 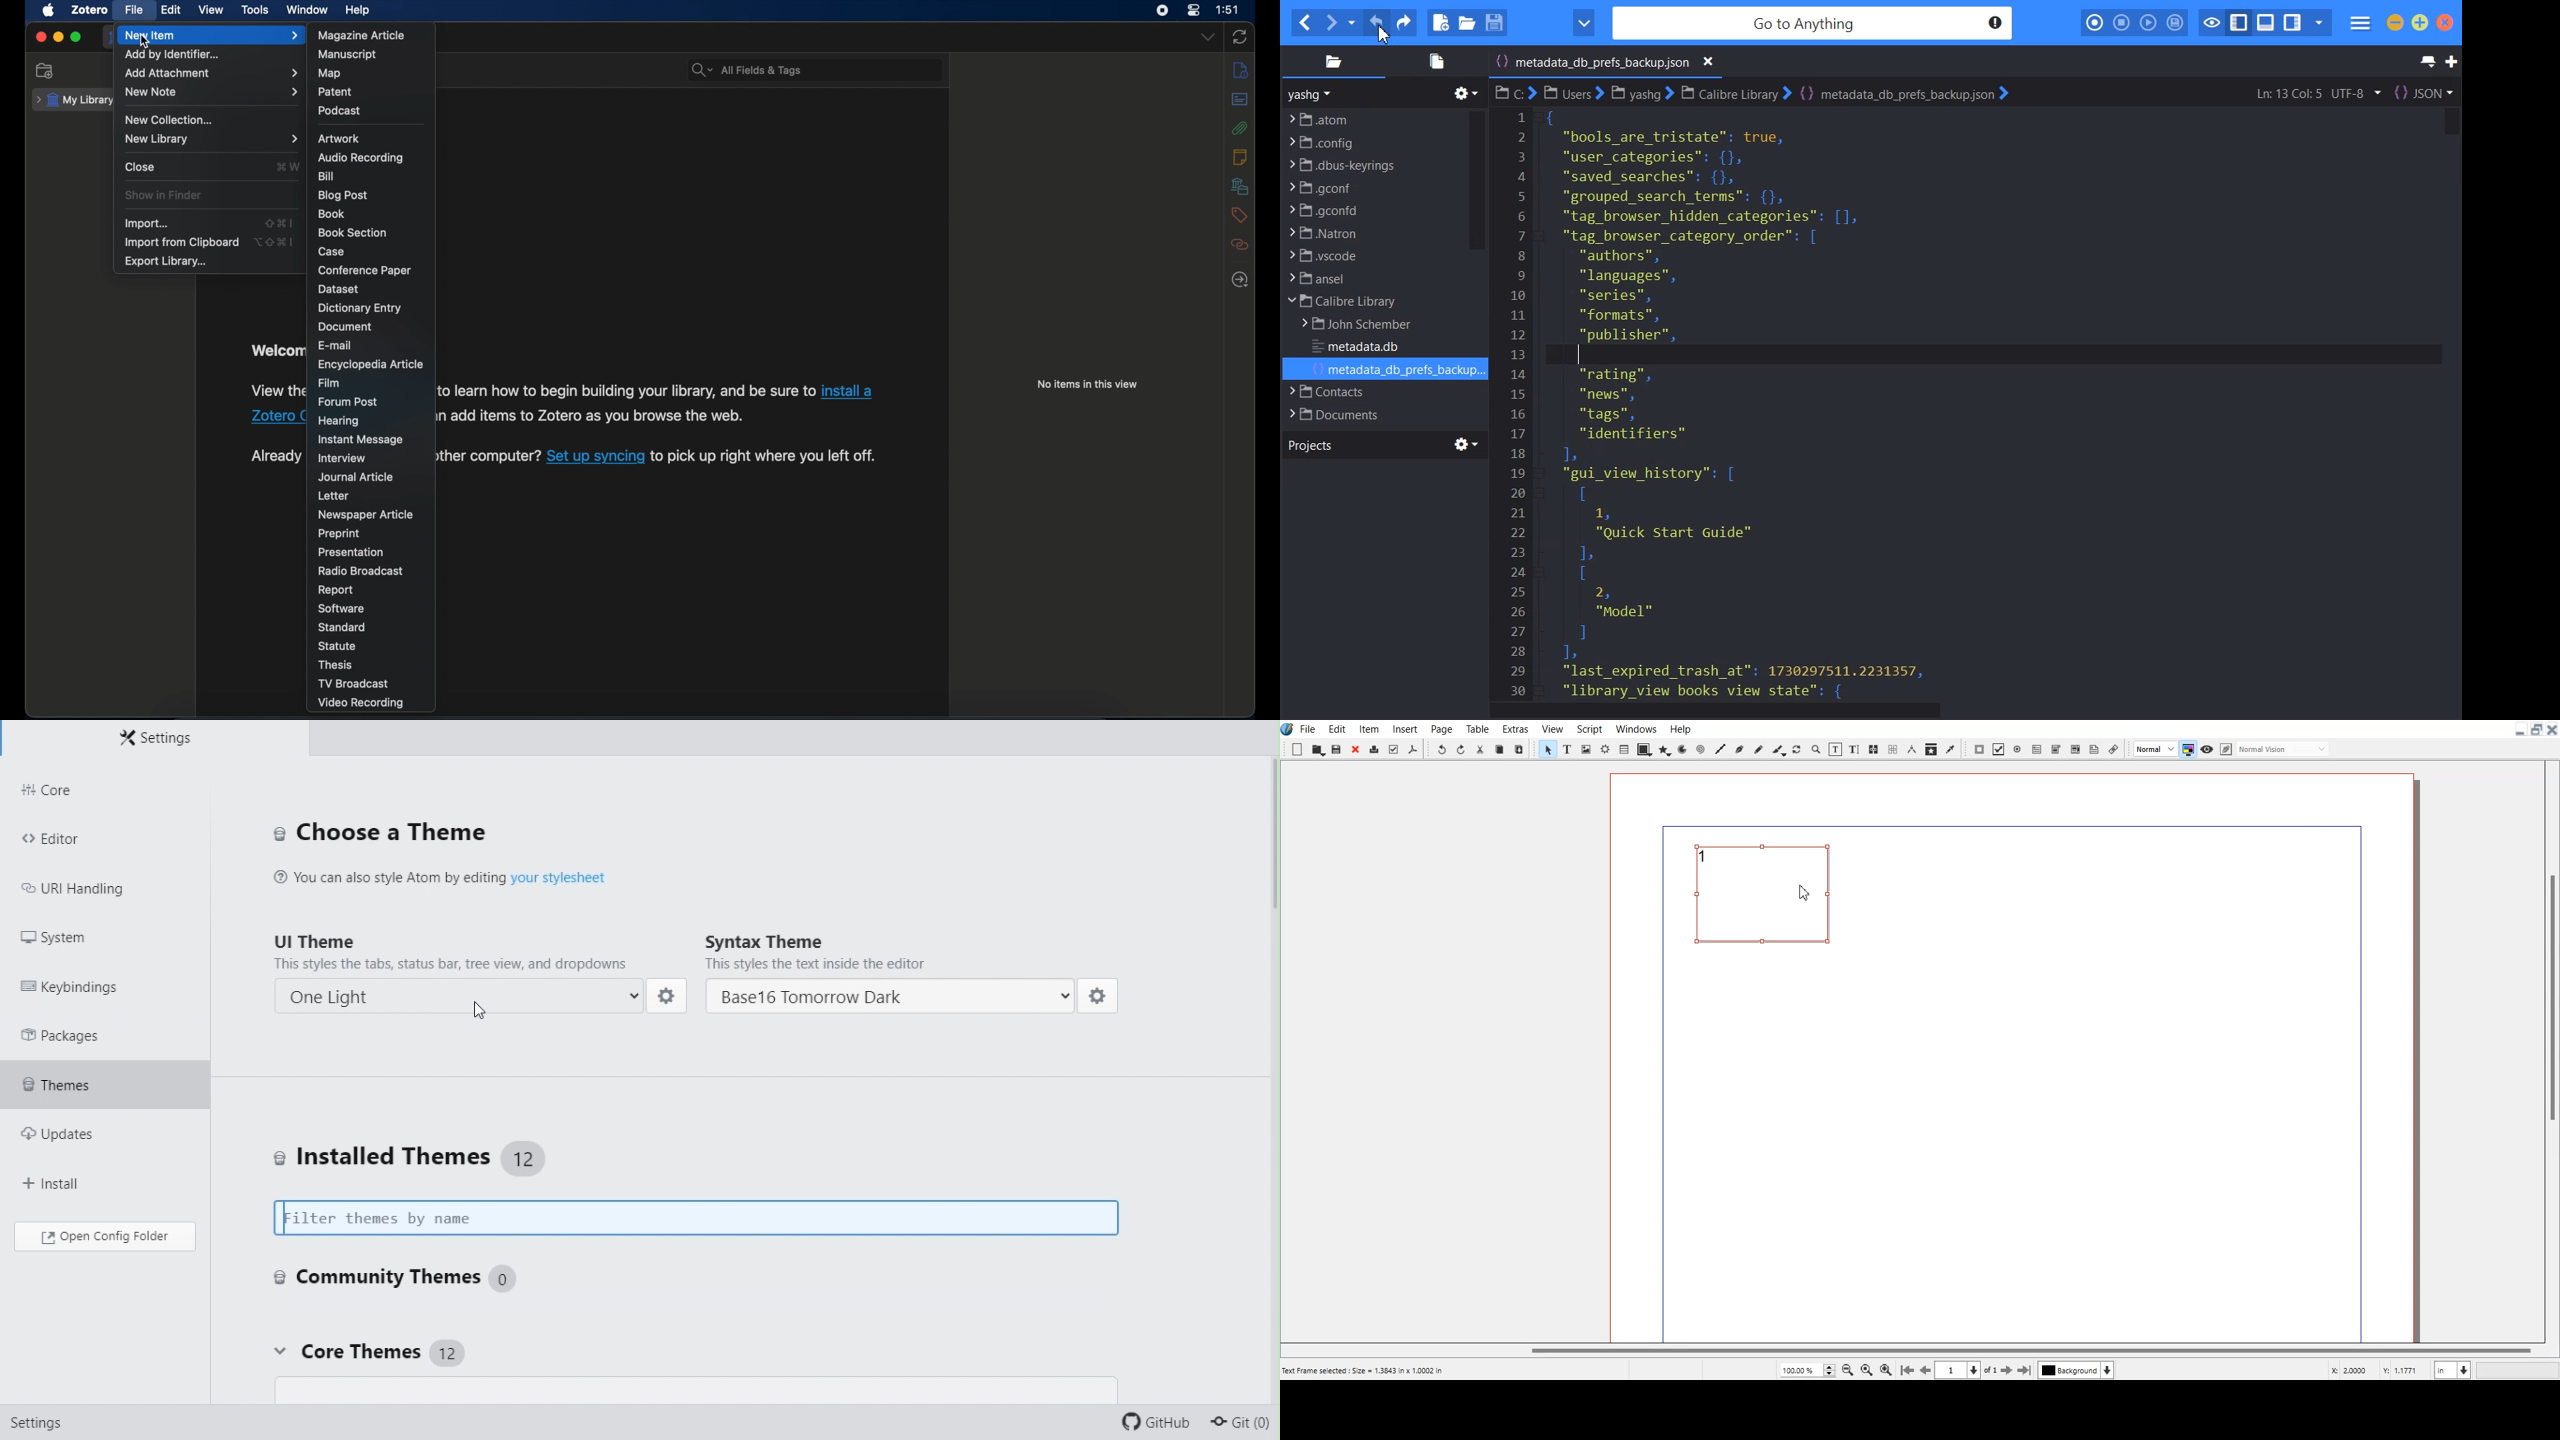 What do you see at coordinates (1709, 62) in the screenshot?
I see `Close` at bounding box center [1709, 62].